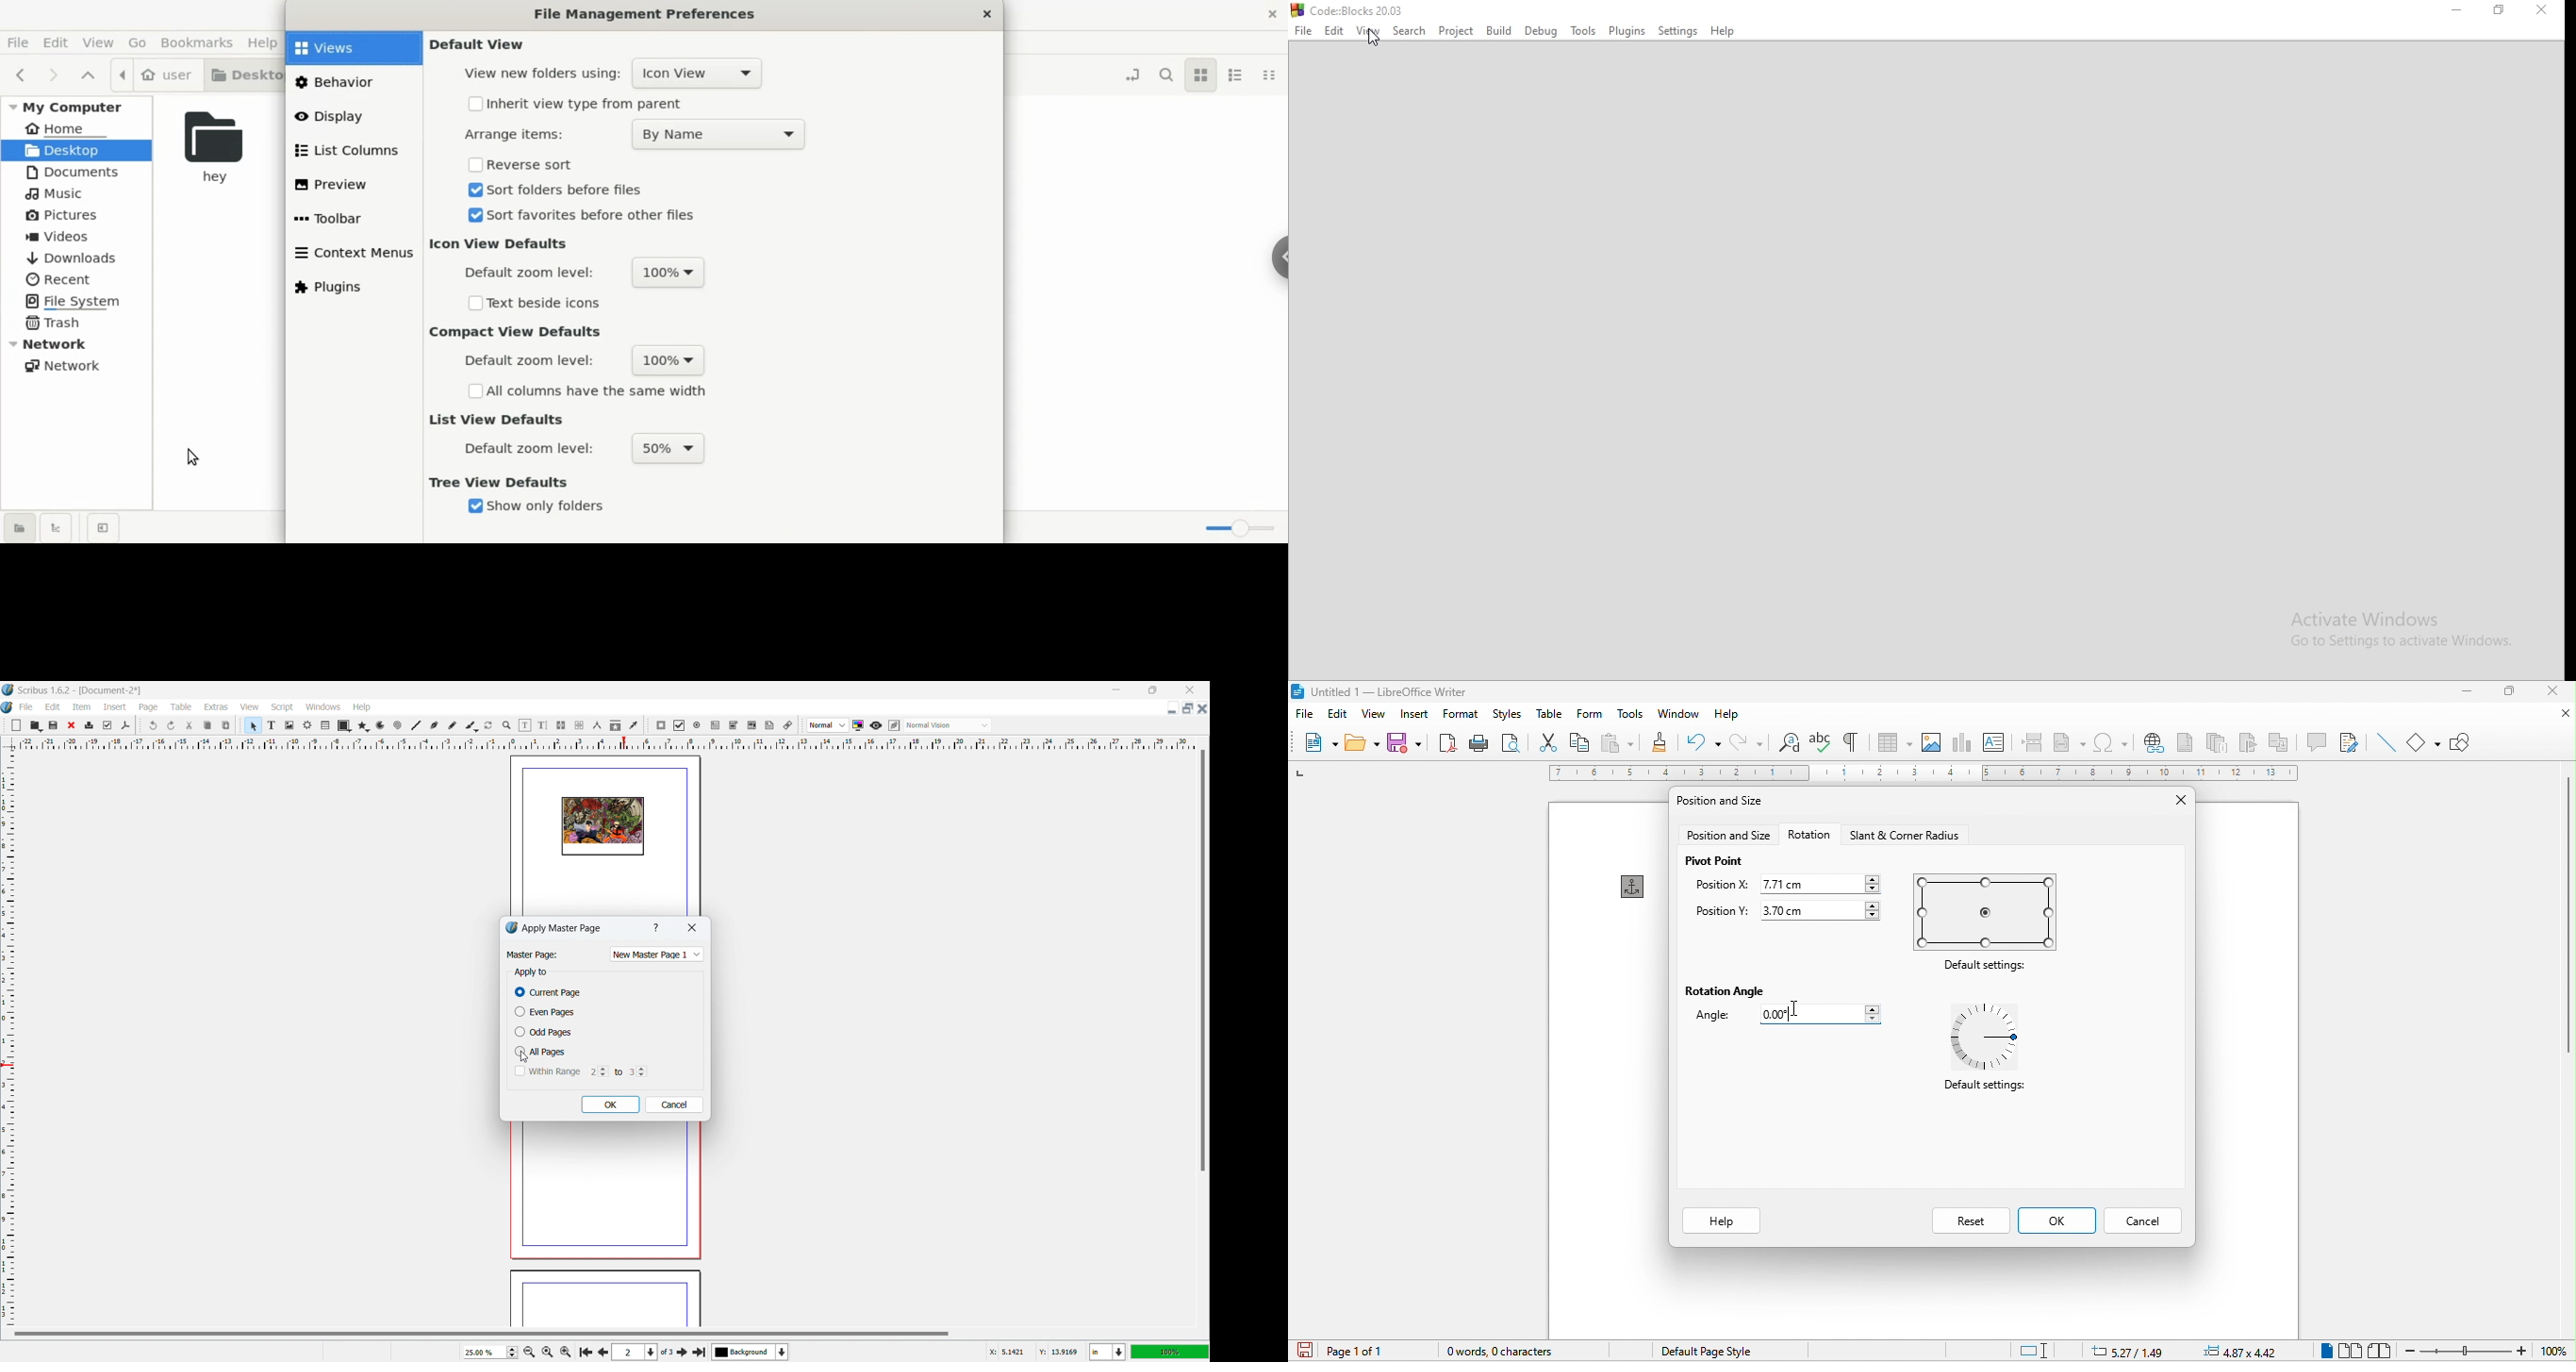 This screenshot has height=1372, width=2576. What do you see at coordinates (116, 707) in the screenshot?
I see `insert` at bounding box center [116, 707].